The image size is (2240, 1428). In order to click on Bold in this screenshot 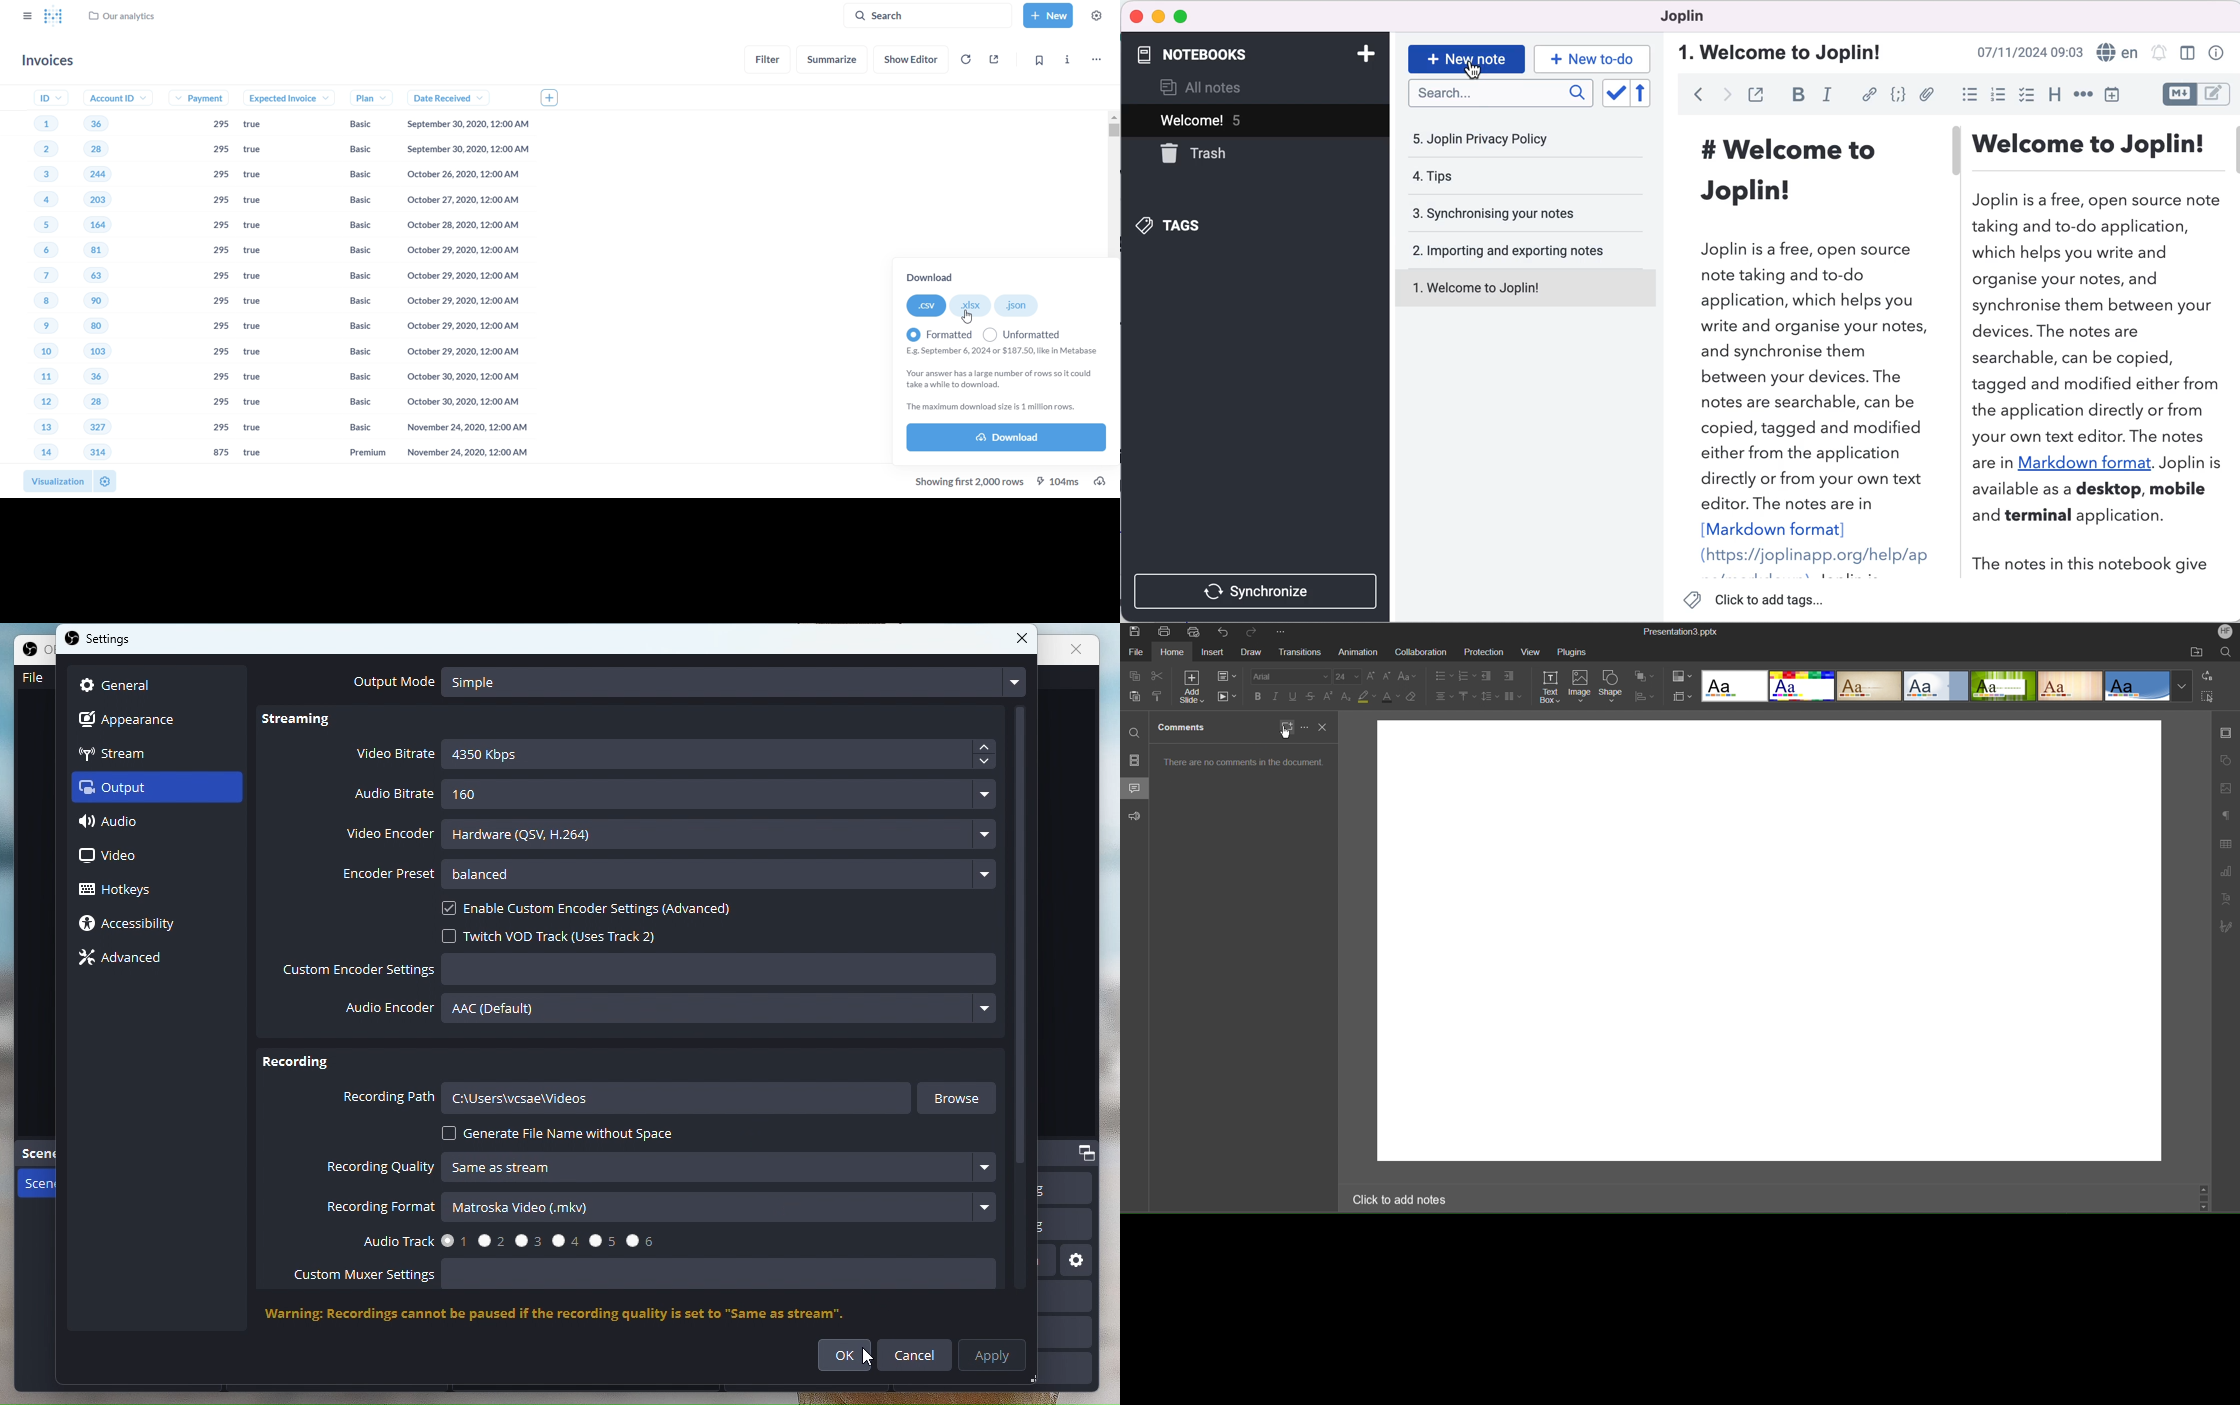, I will do `click(1259, 696)`.